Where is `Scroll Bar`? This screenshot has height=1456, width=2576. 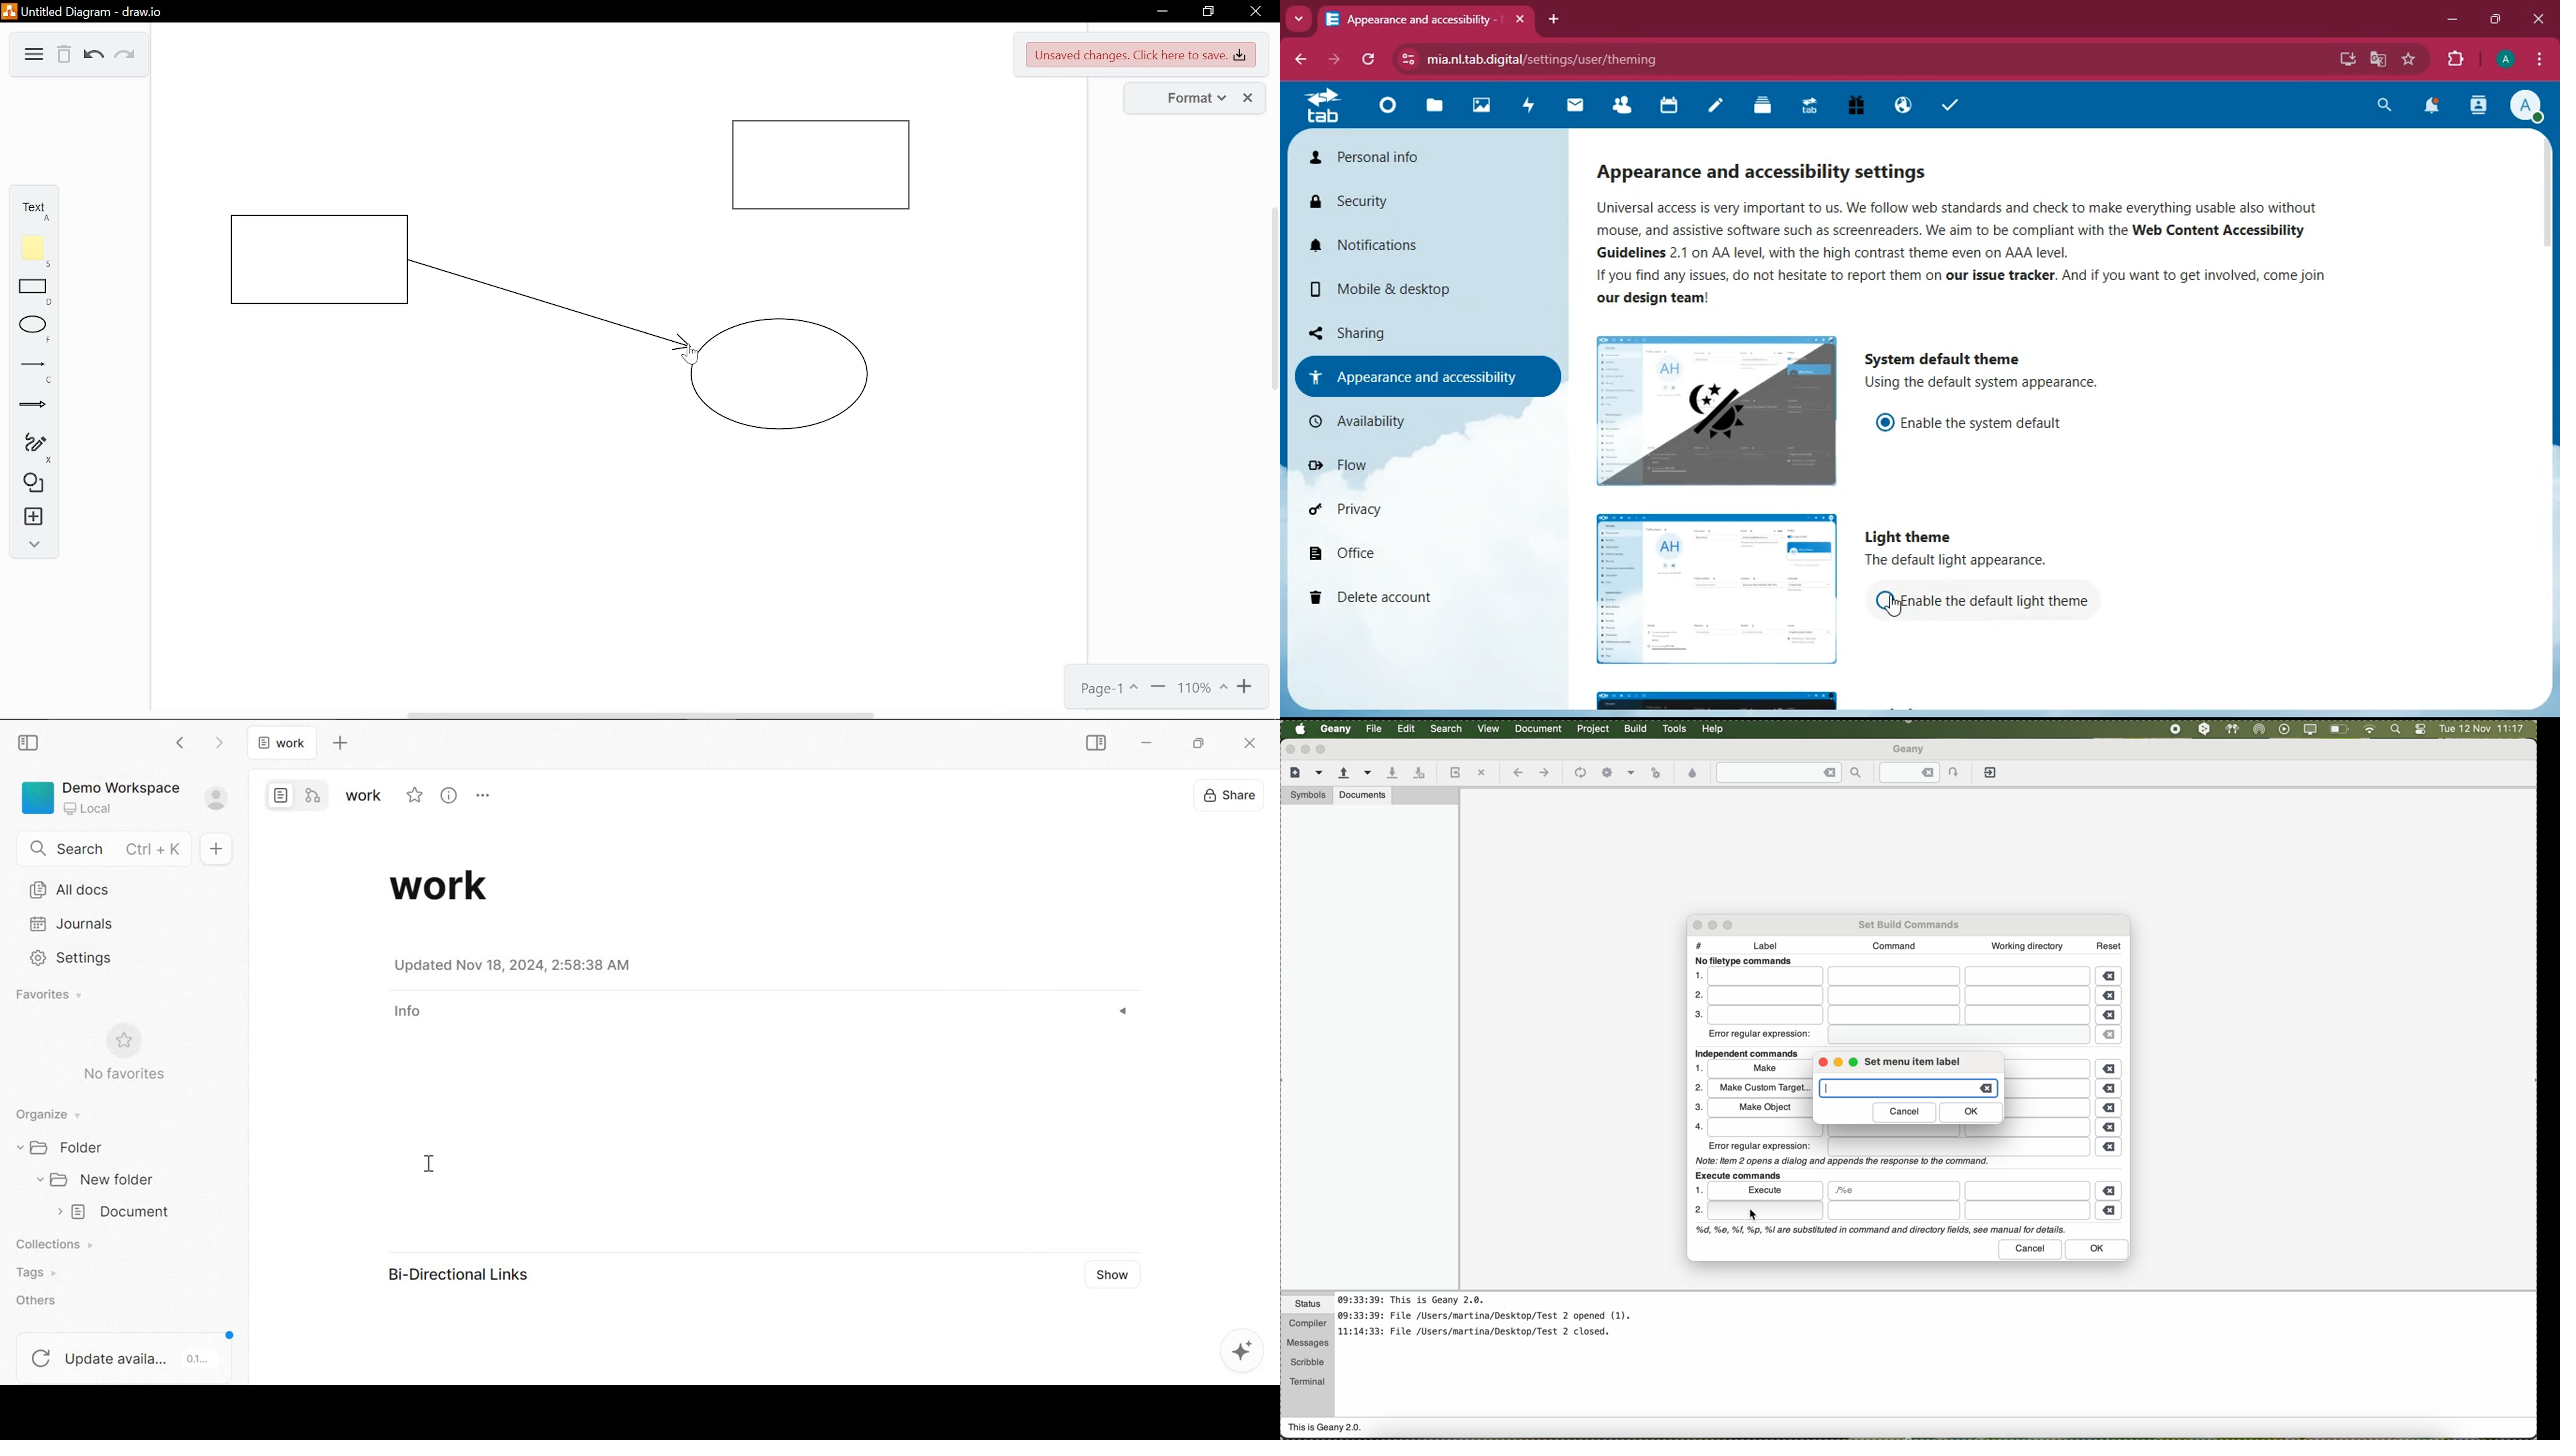 Scroll Bar is located at coordinates (1271, 308).